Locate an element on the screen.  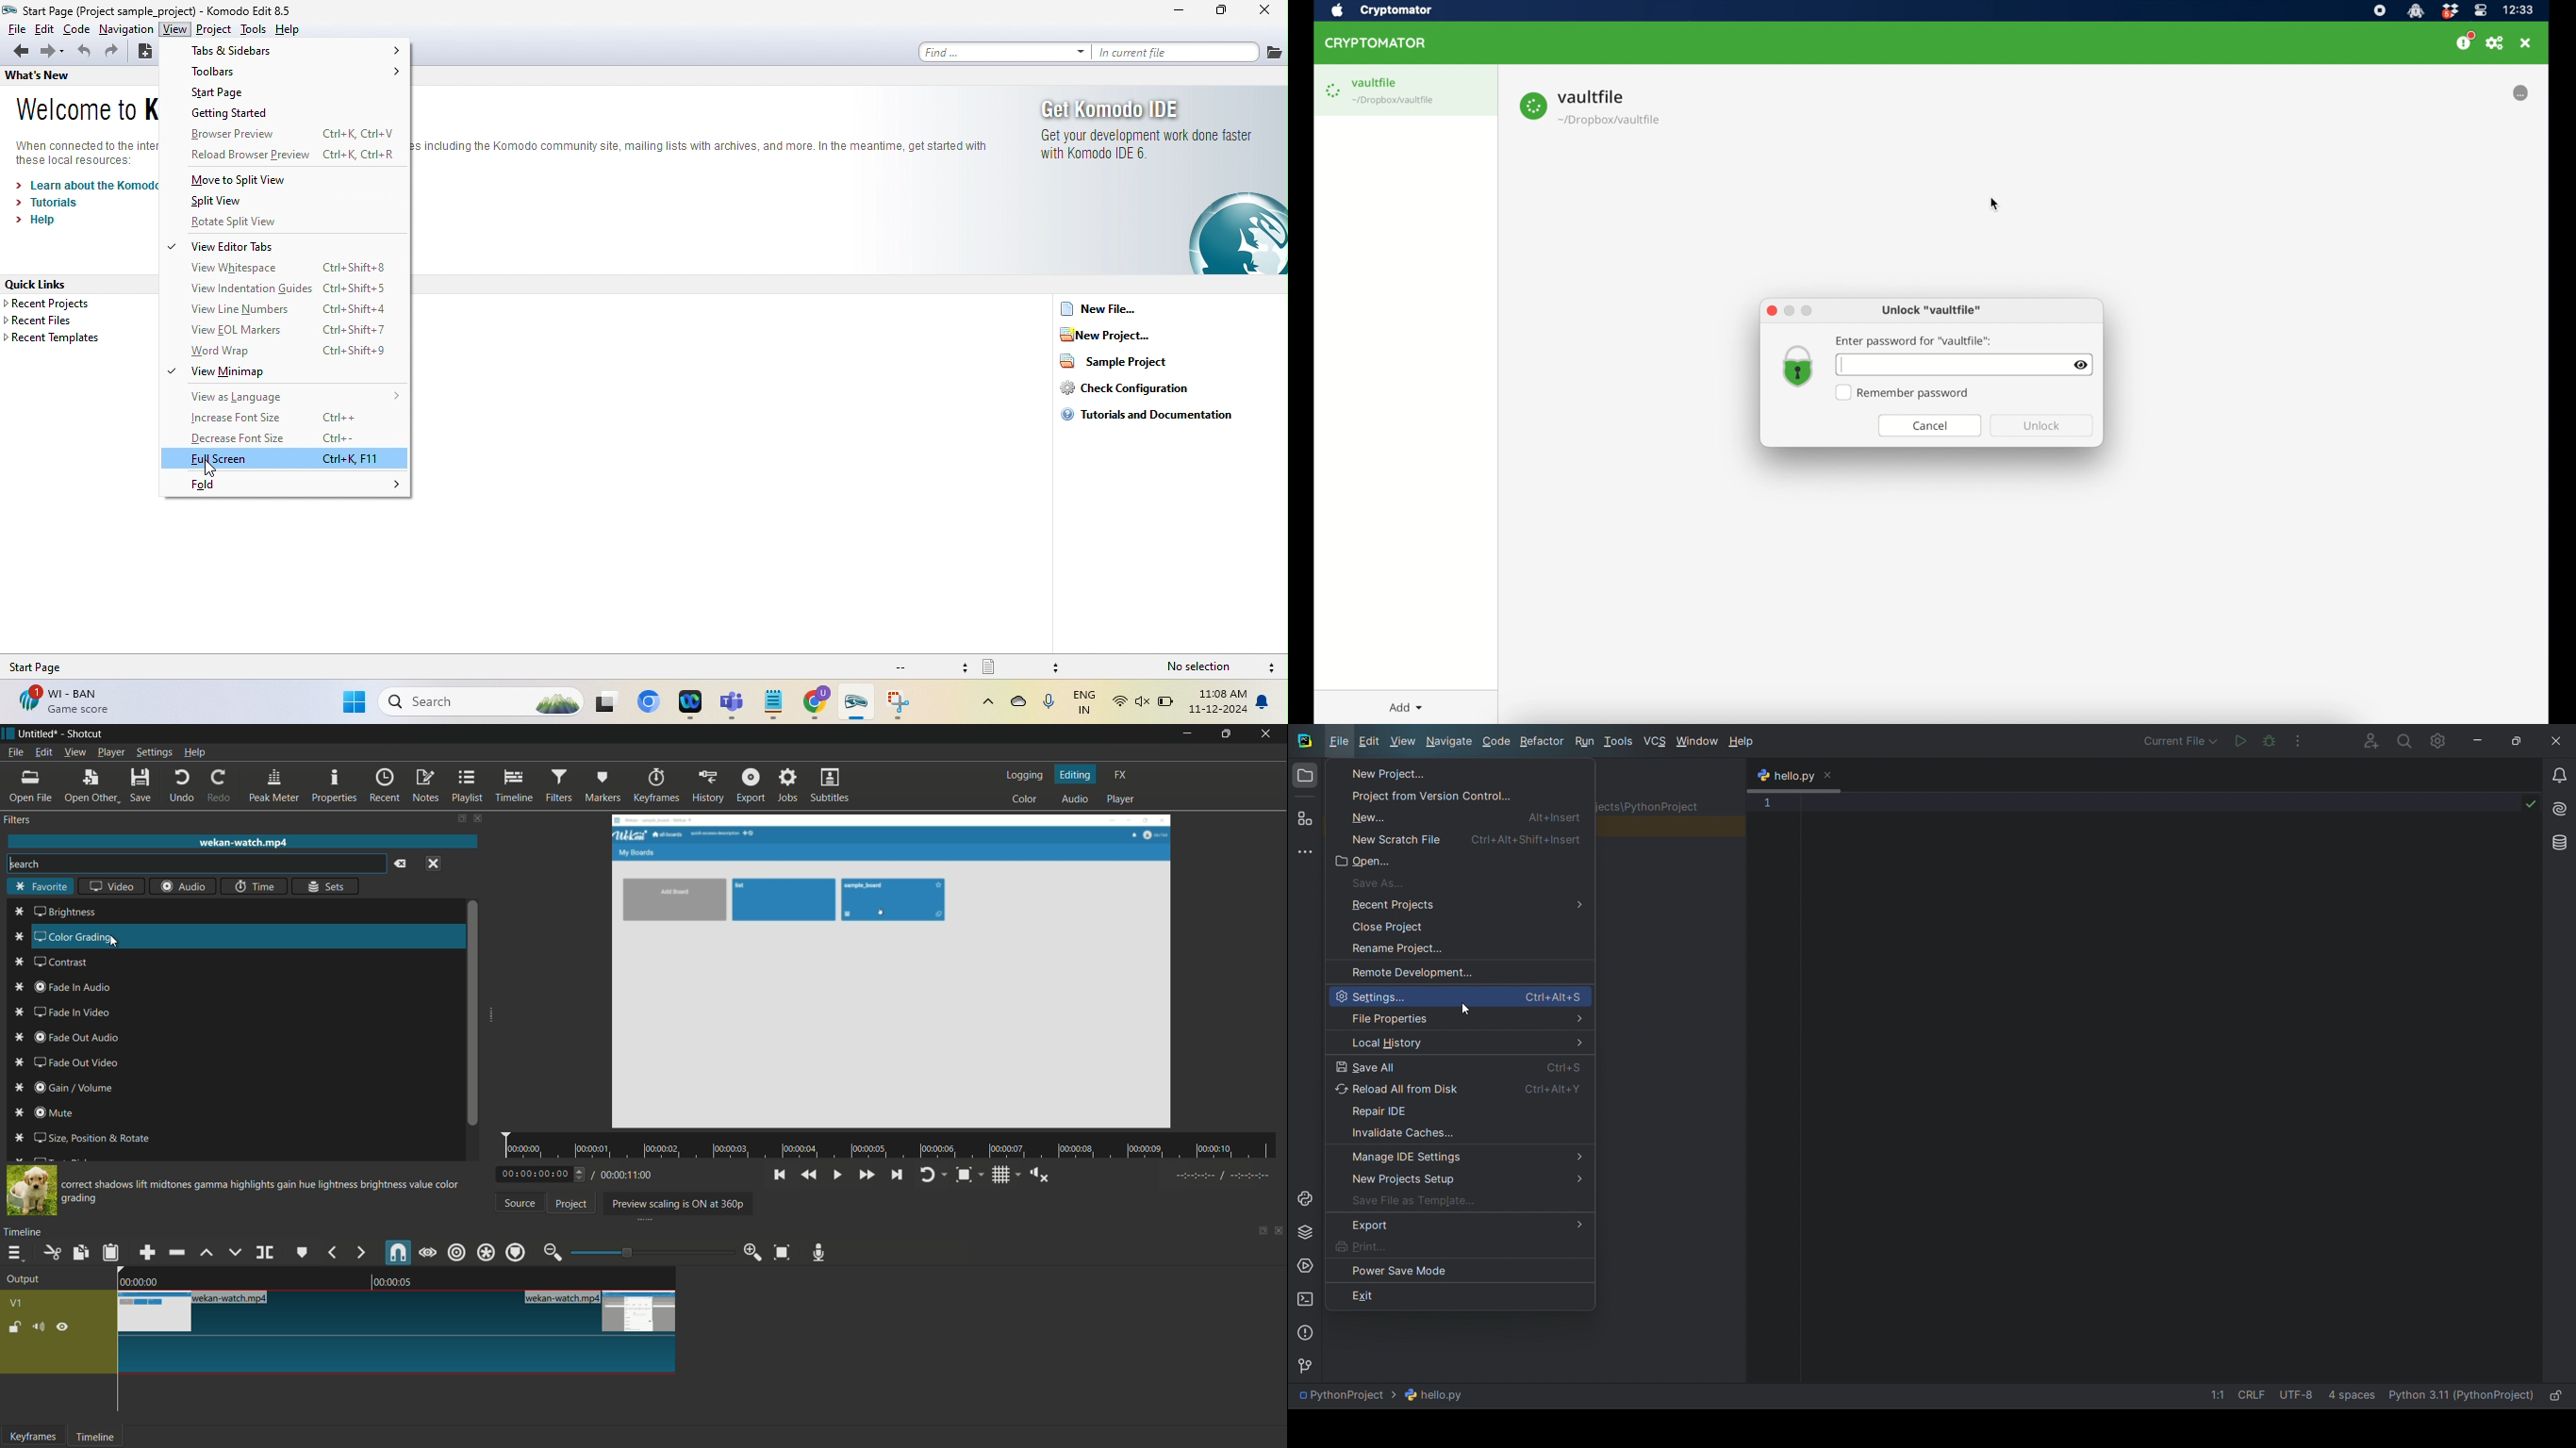
change layout is located at coordinates (461, 819).